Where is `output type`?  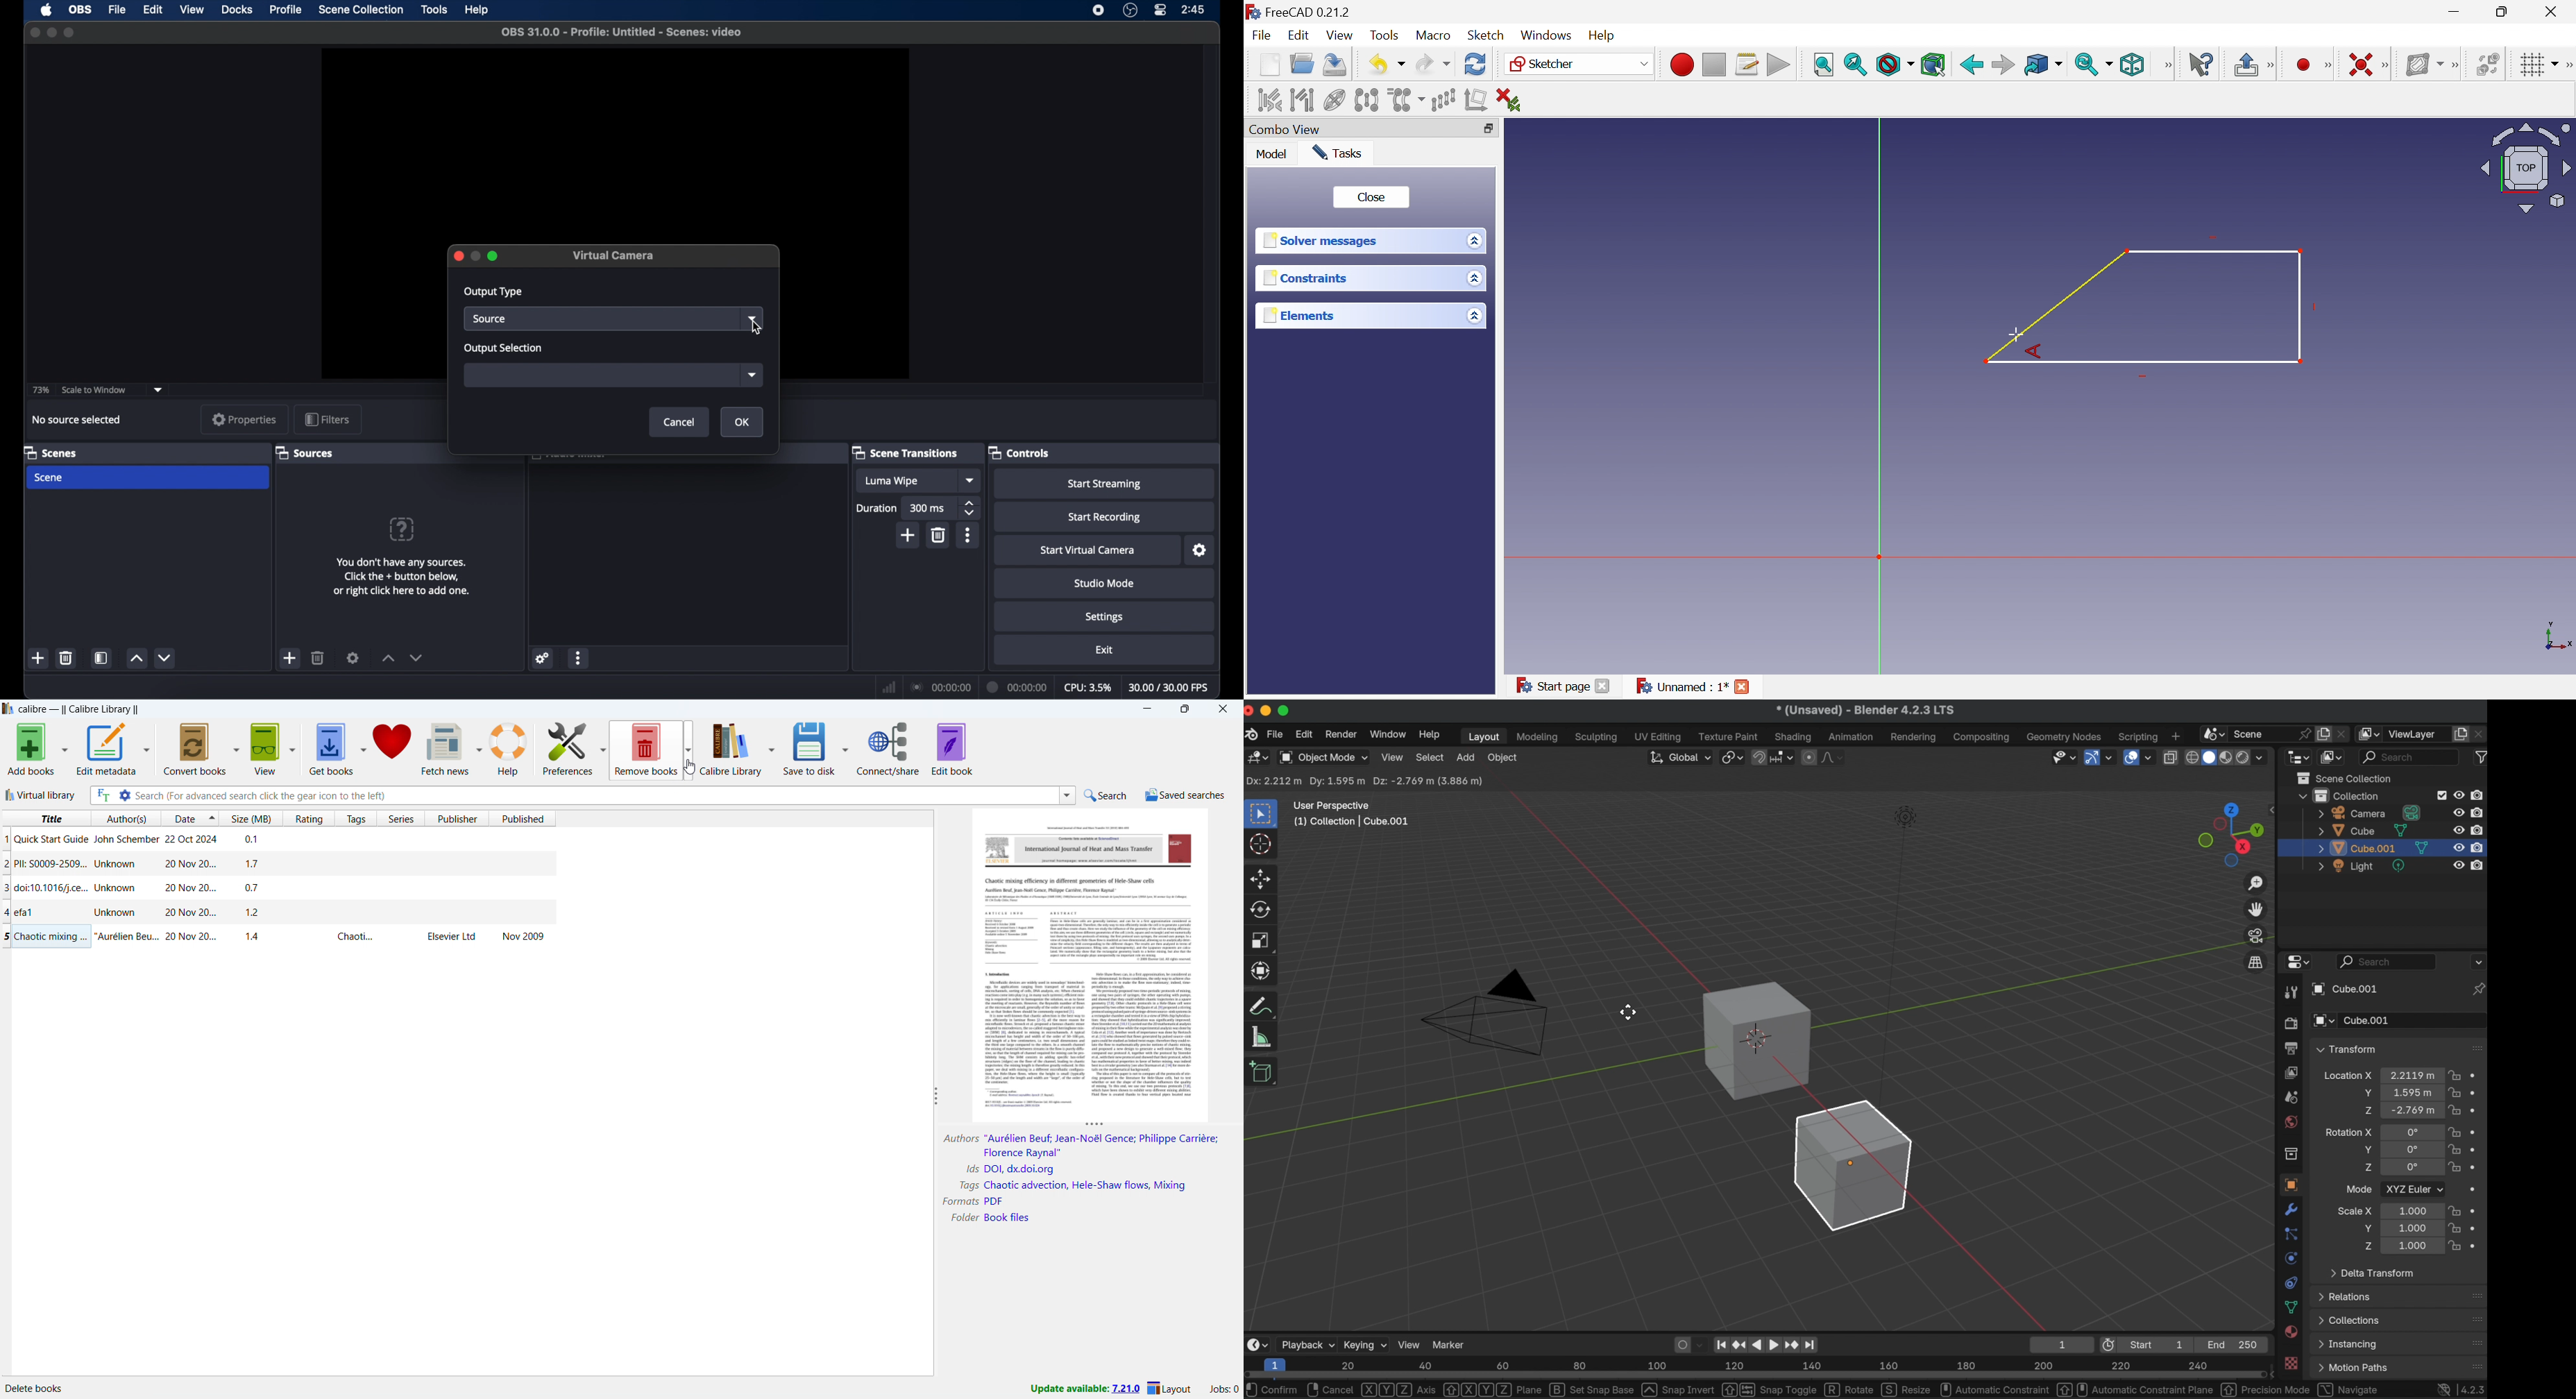 output type is located at coordinates (494, 292).